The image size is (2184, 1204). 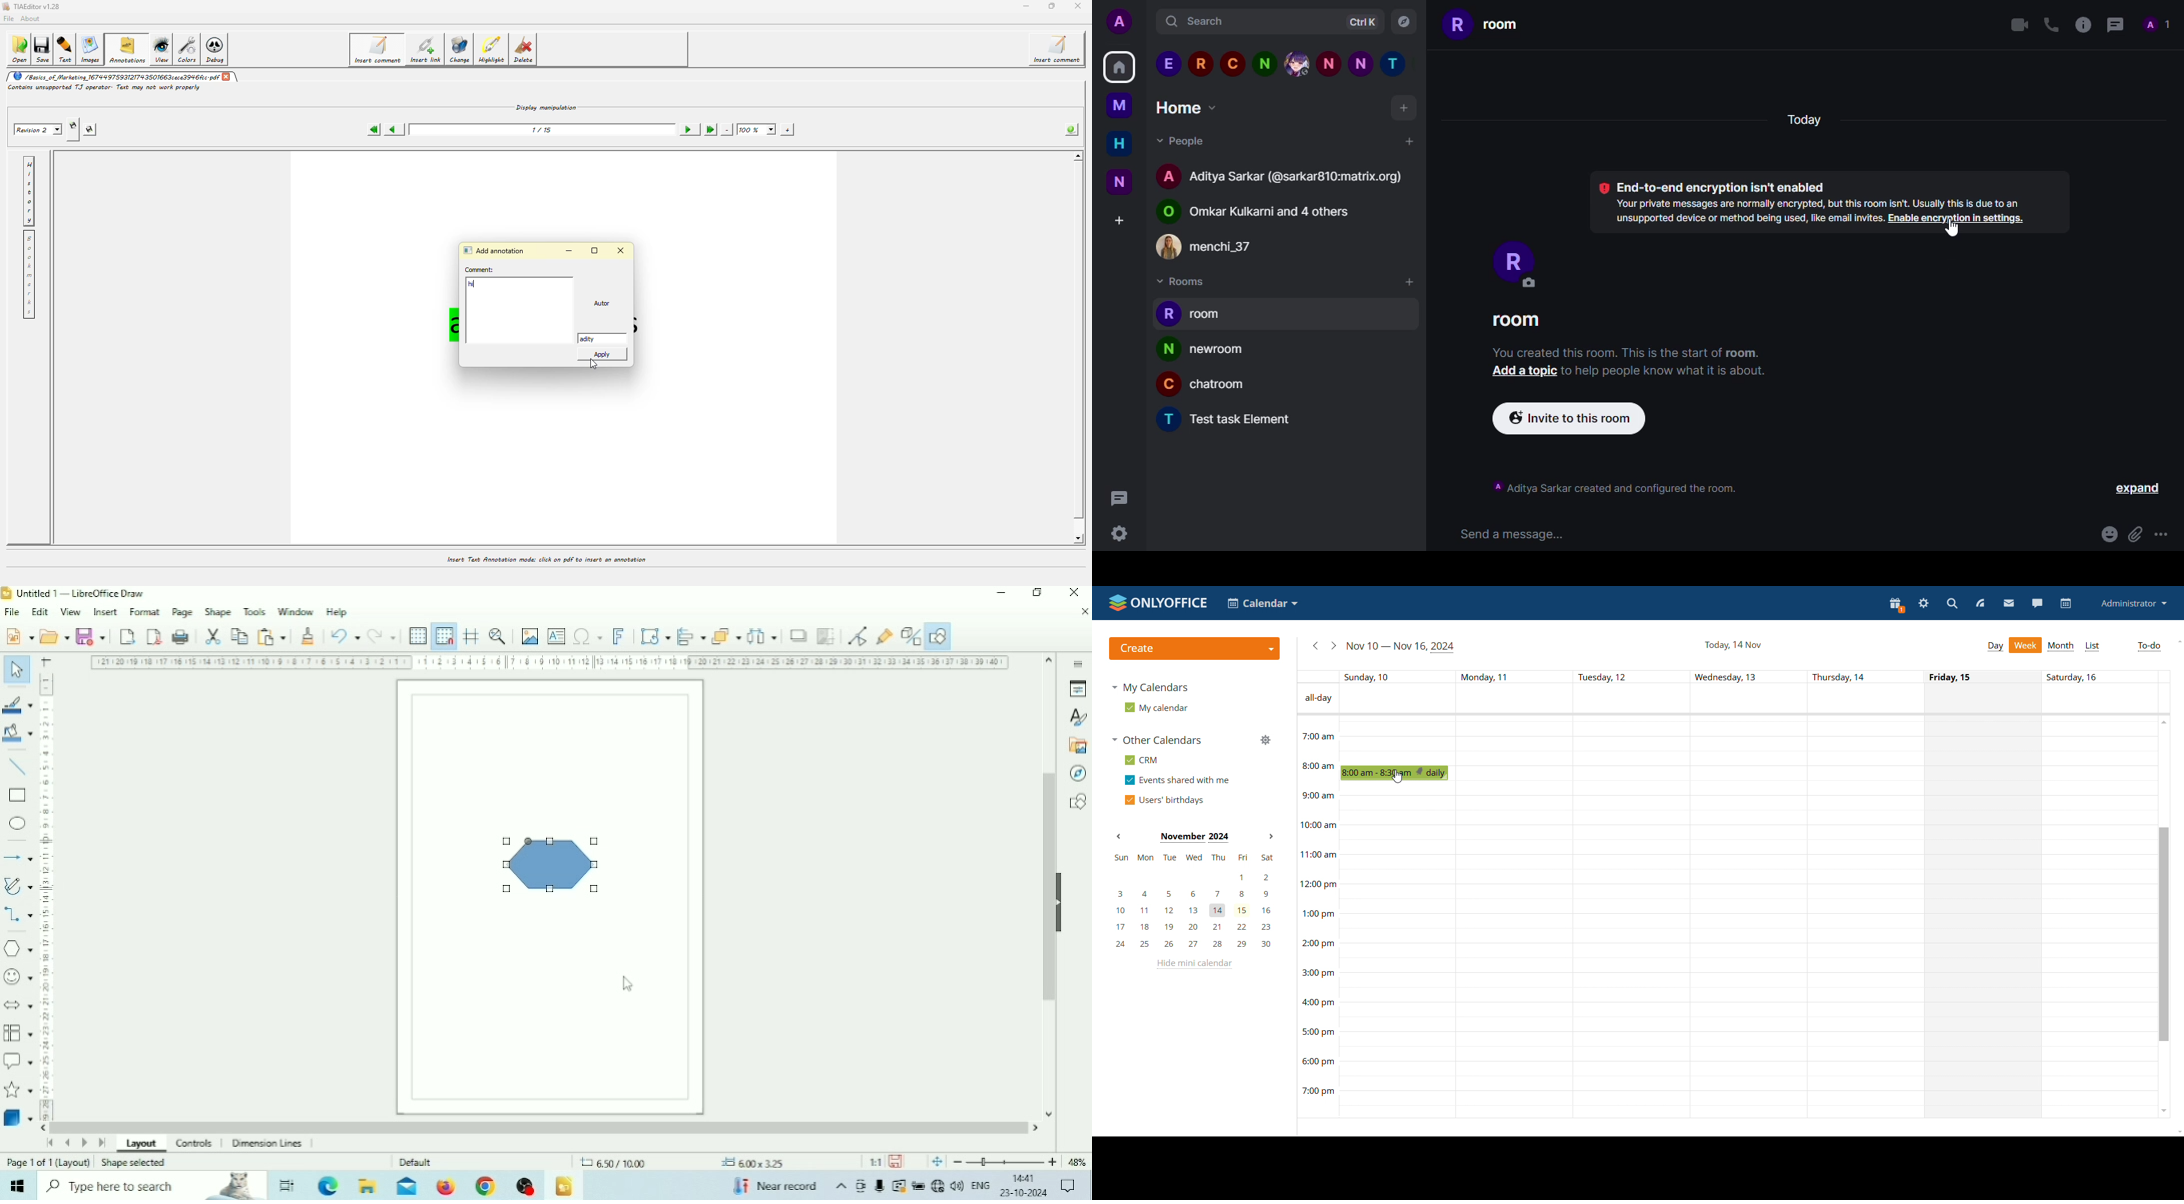 I want to click on profile pic, so click(x=1512, y=265).